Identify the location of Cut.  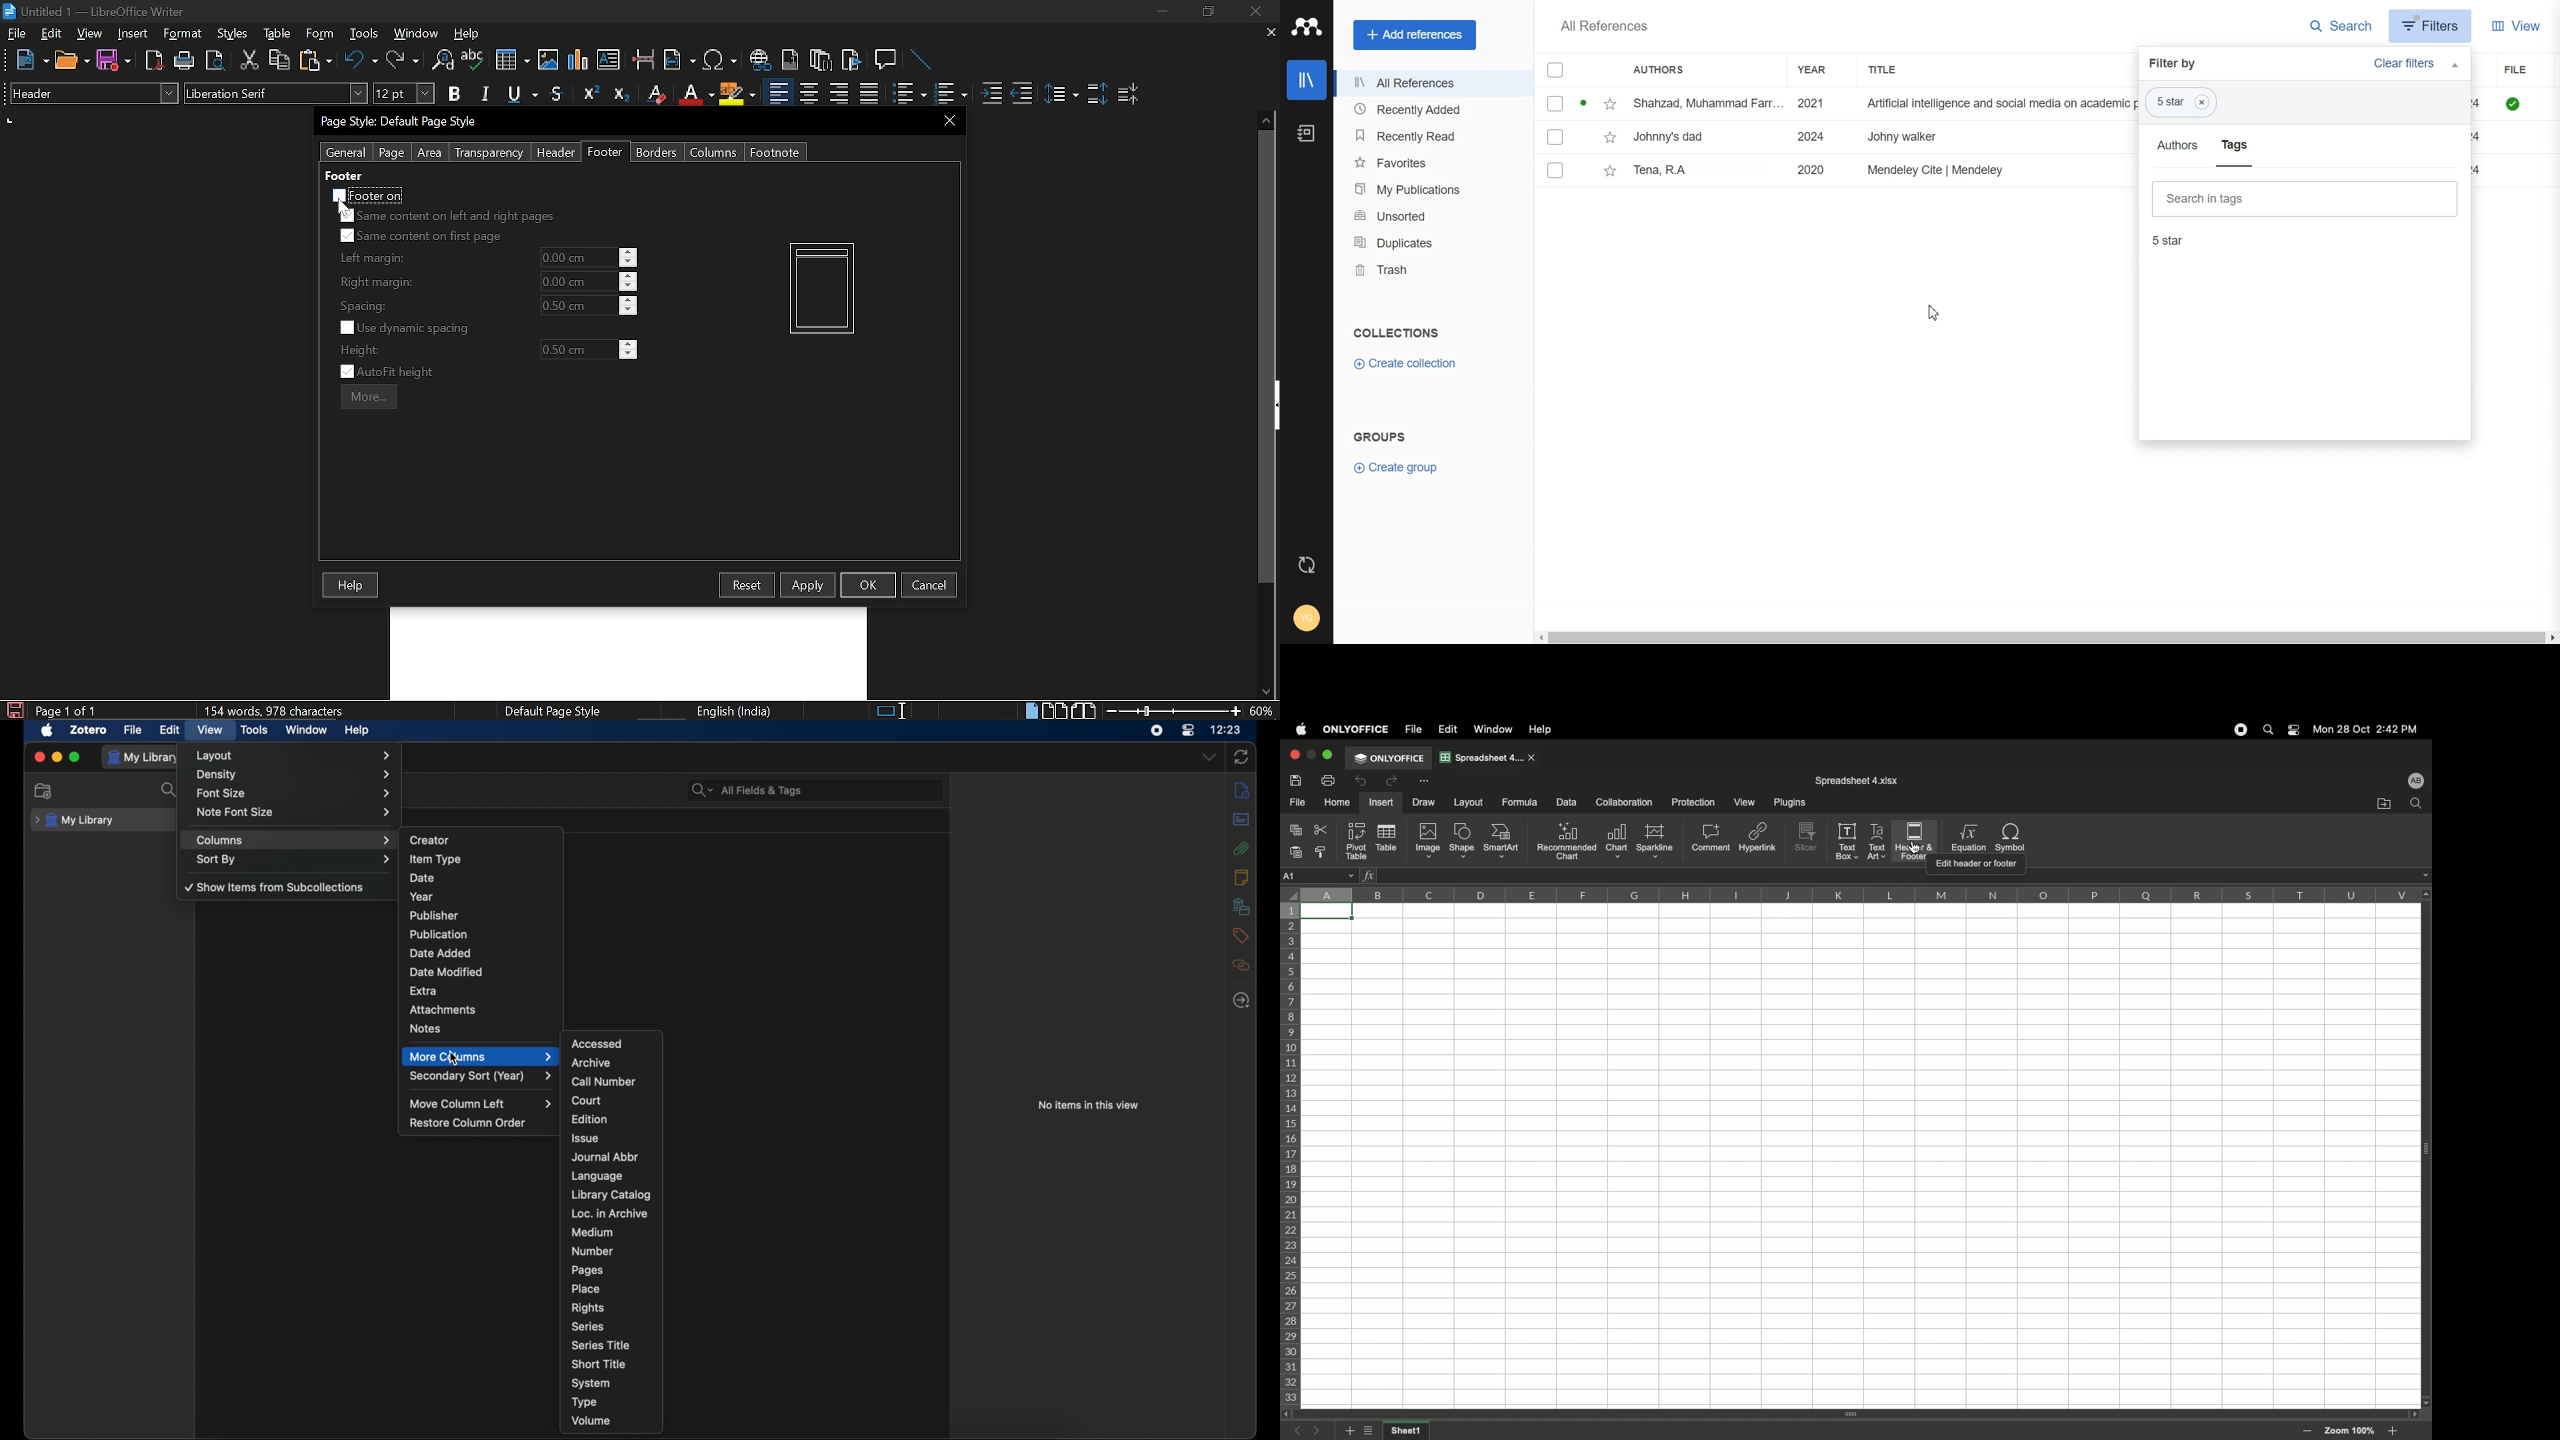
(1322, 830).